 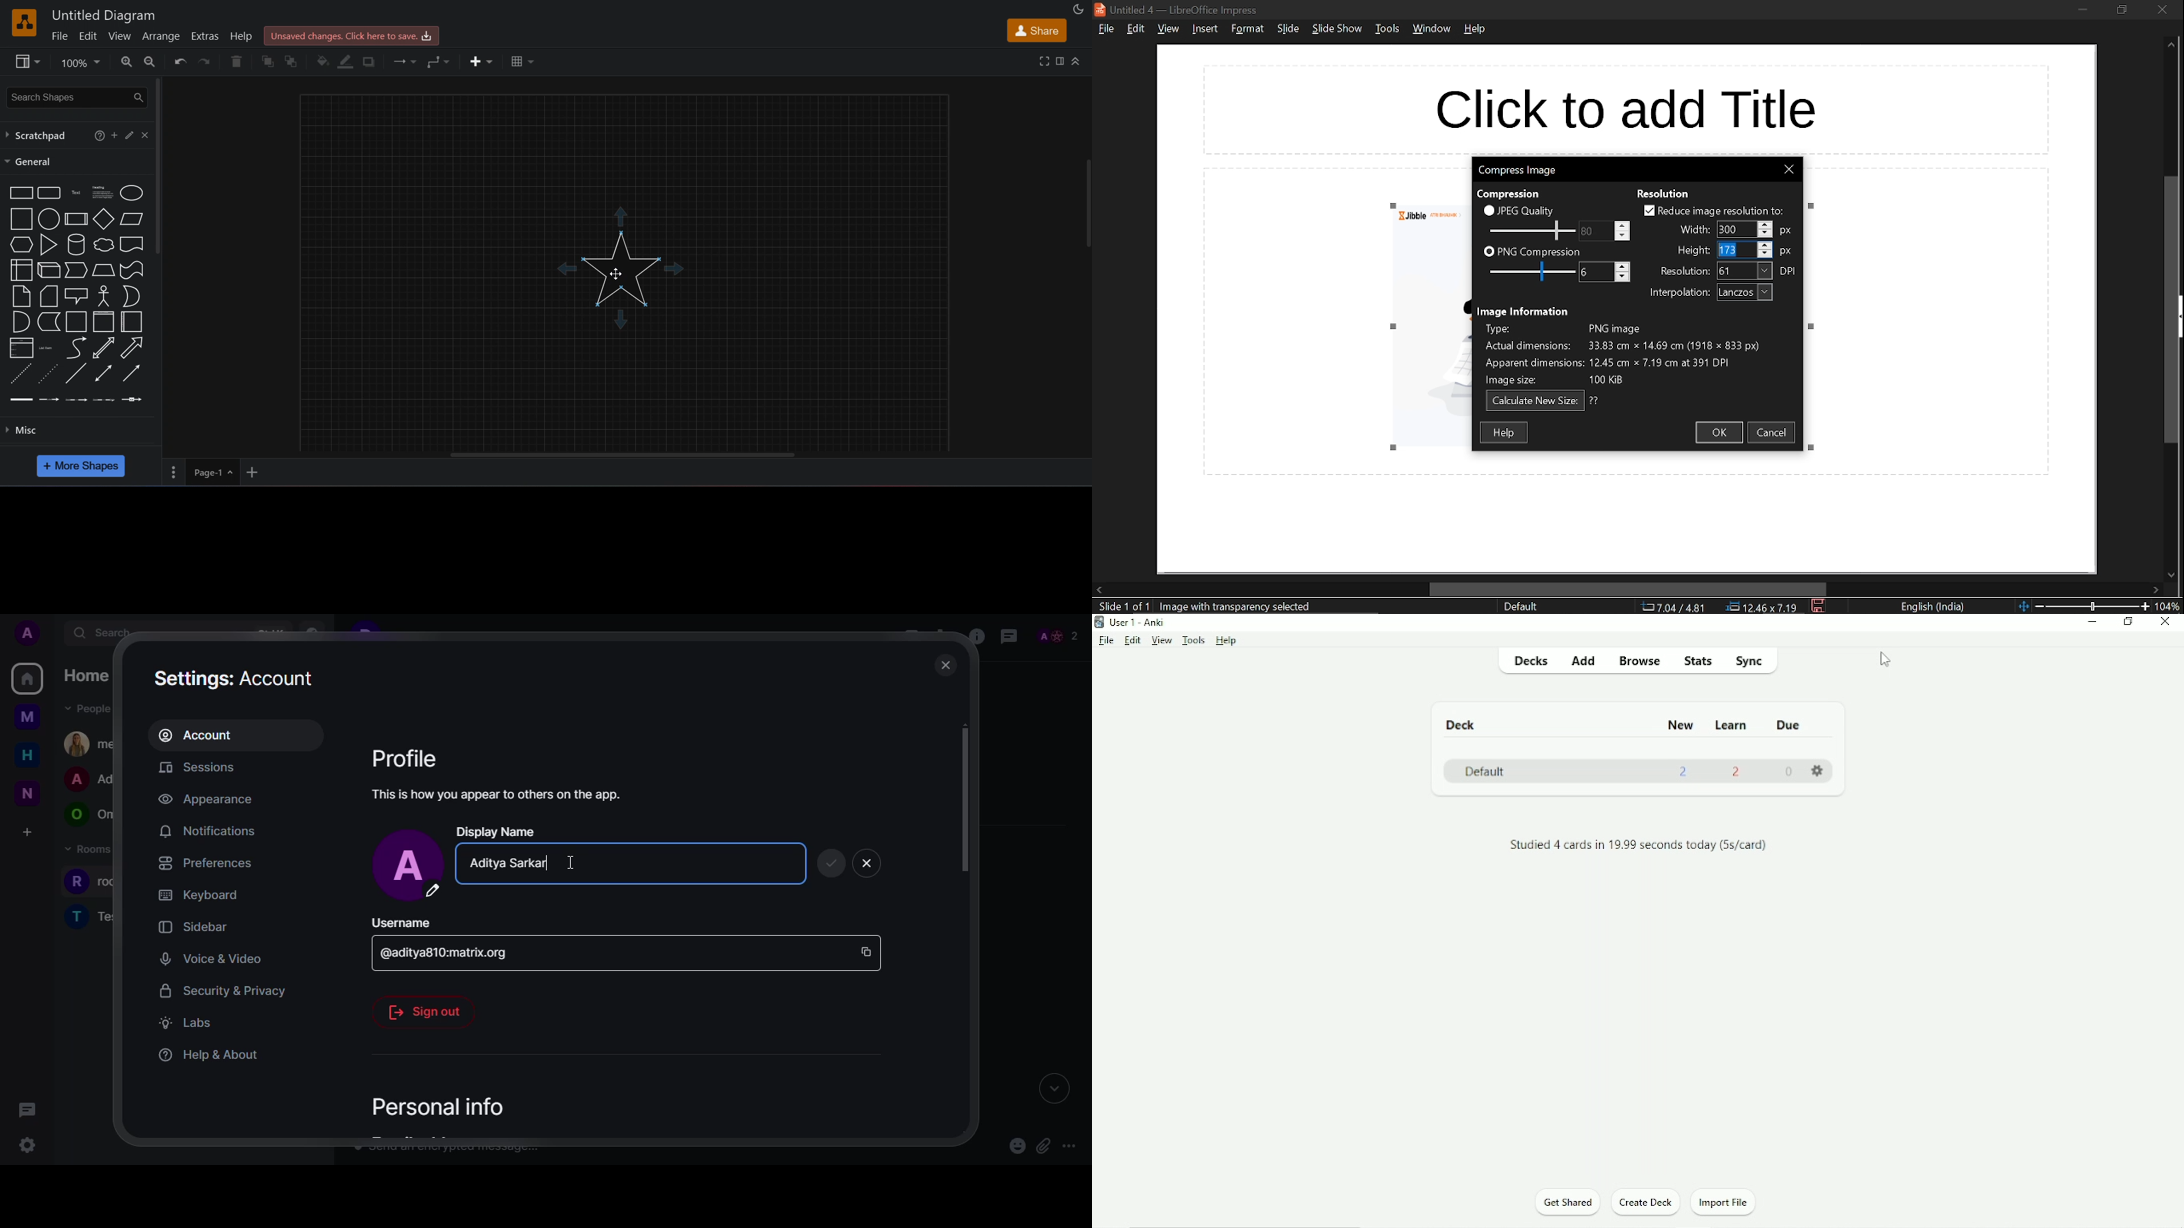 I want to click on 2, so click(x=1684, y=774).